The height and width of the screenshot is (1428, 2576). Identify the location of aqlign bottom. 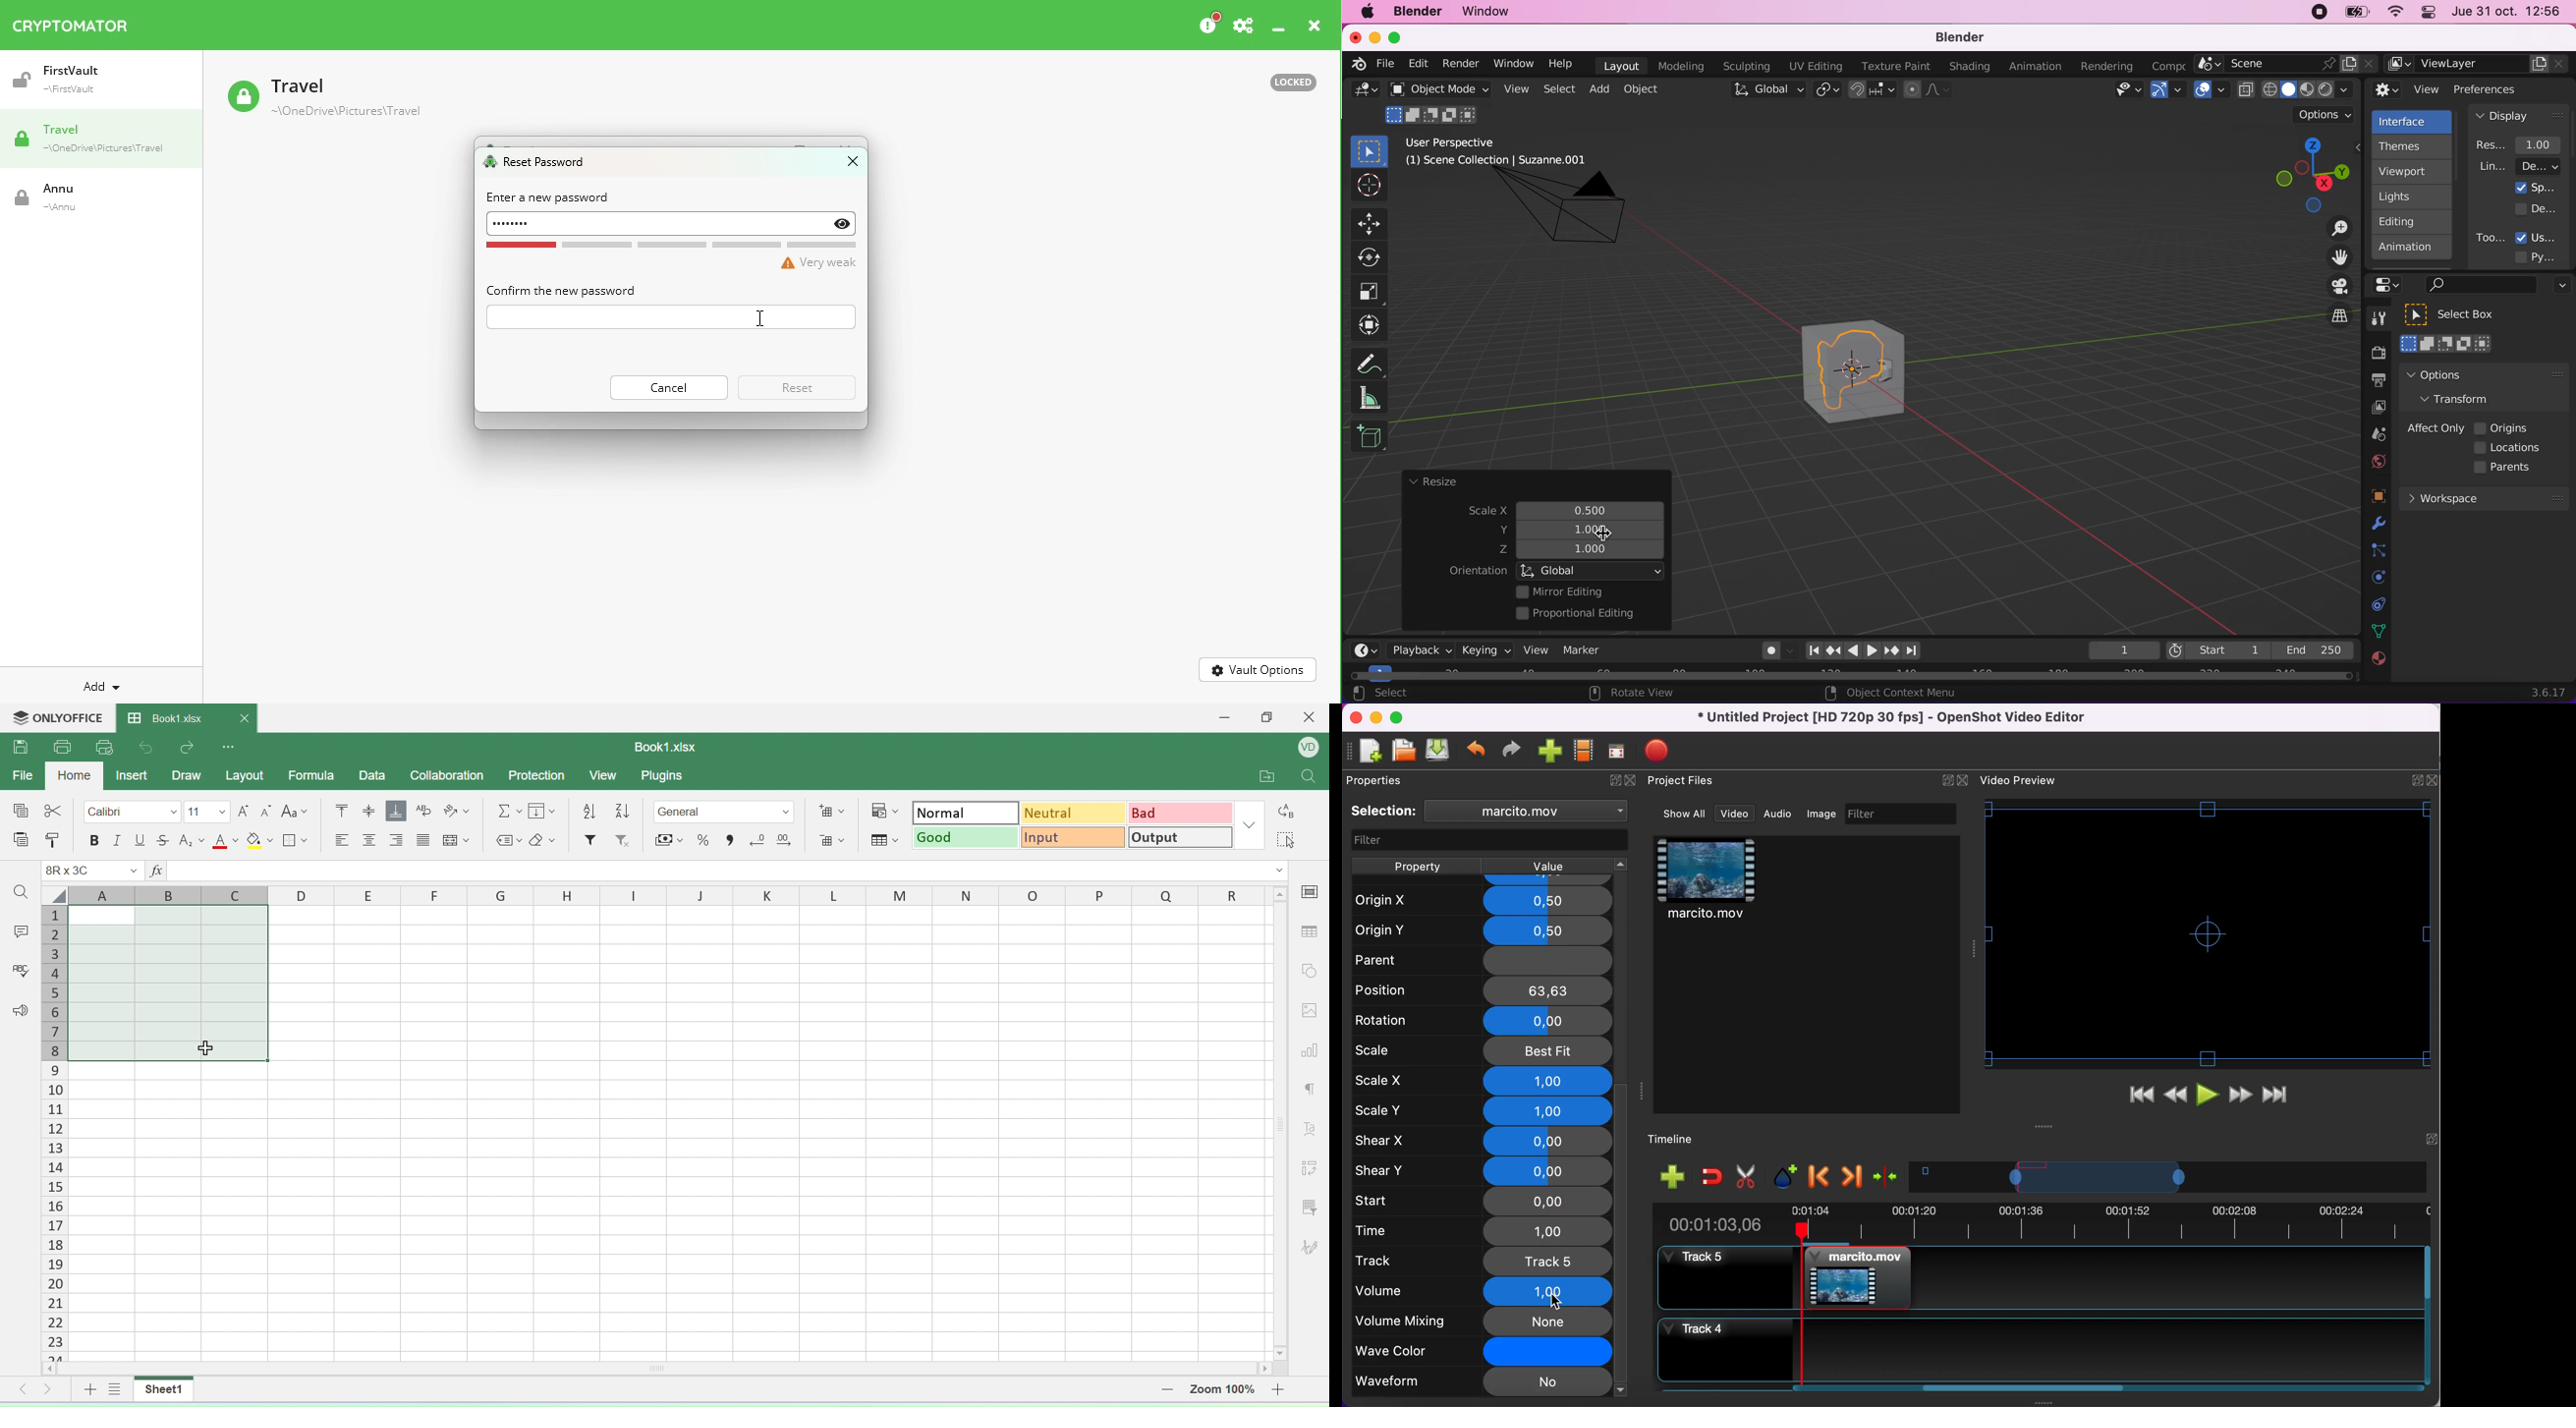
(395, 810).